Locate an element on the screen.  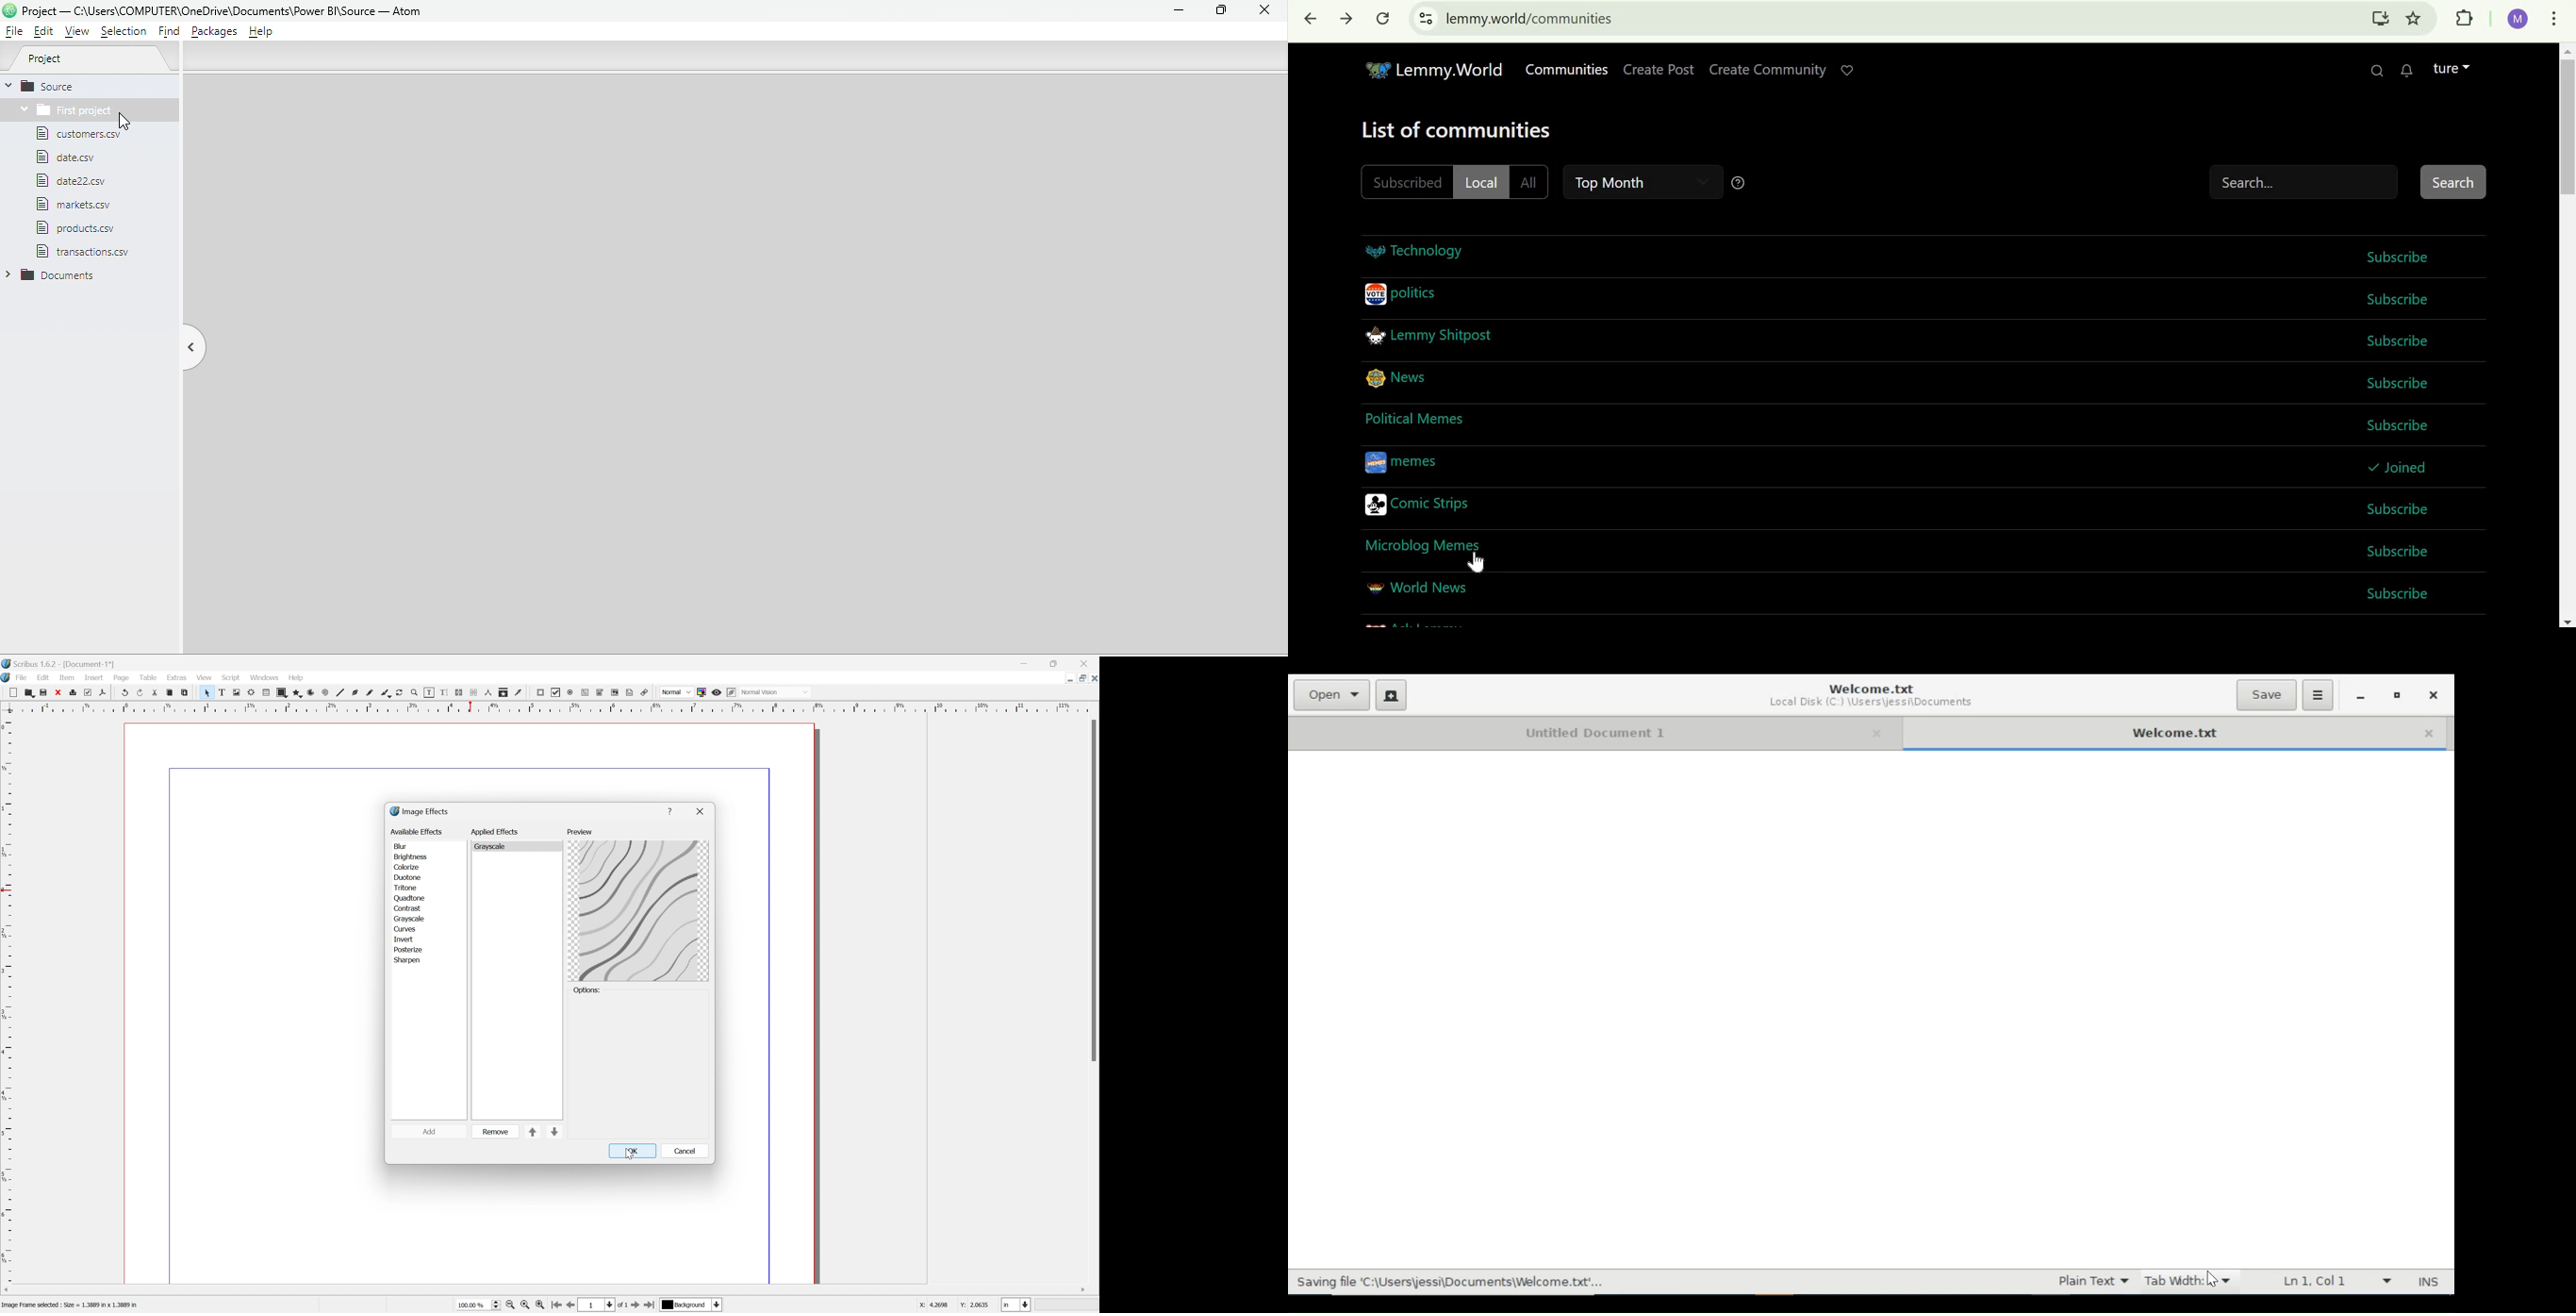
click to go back, hold to see history is located at coordinates (1311, 20).